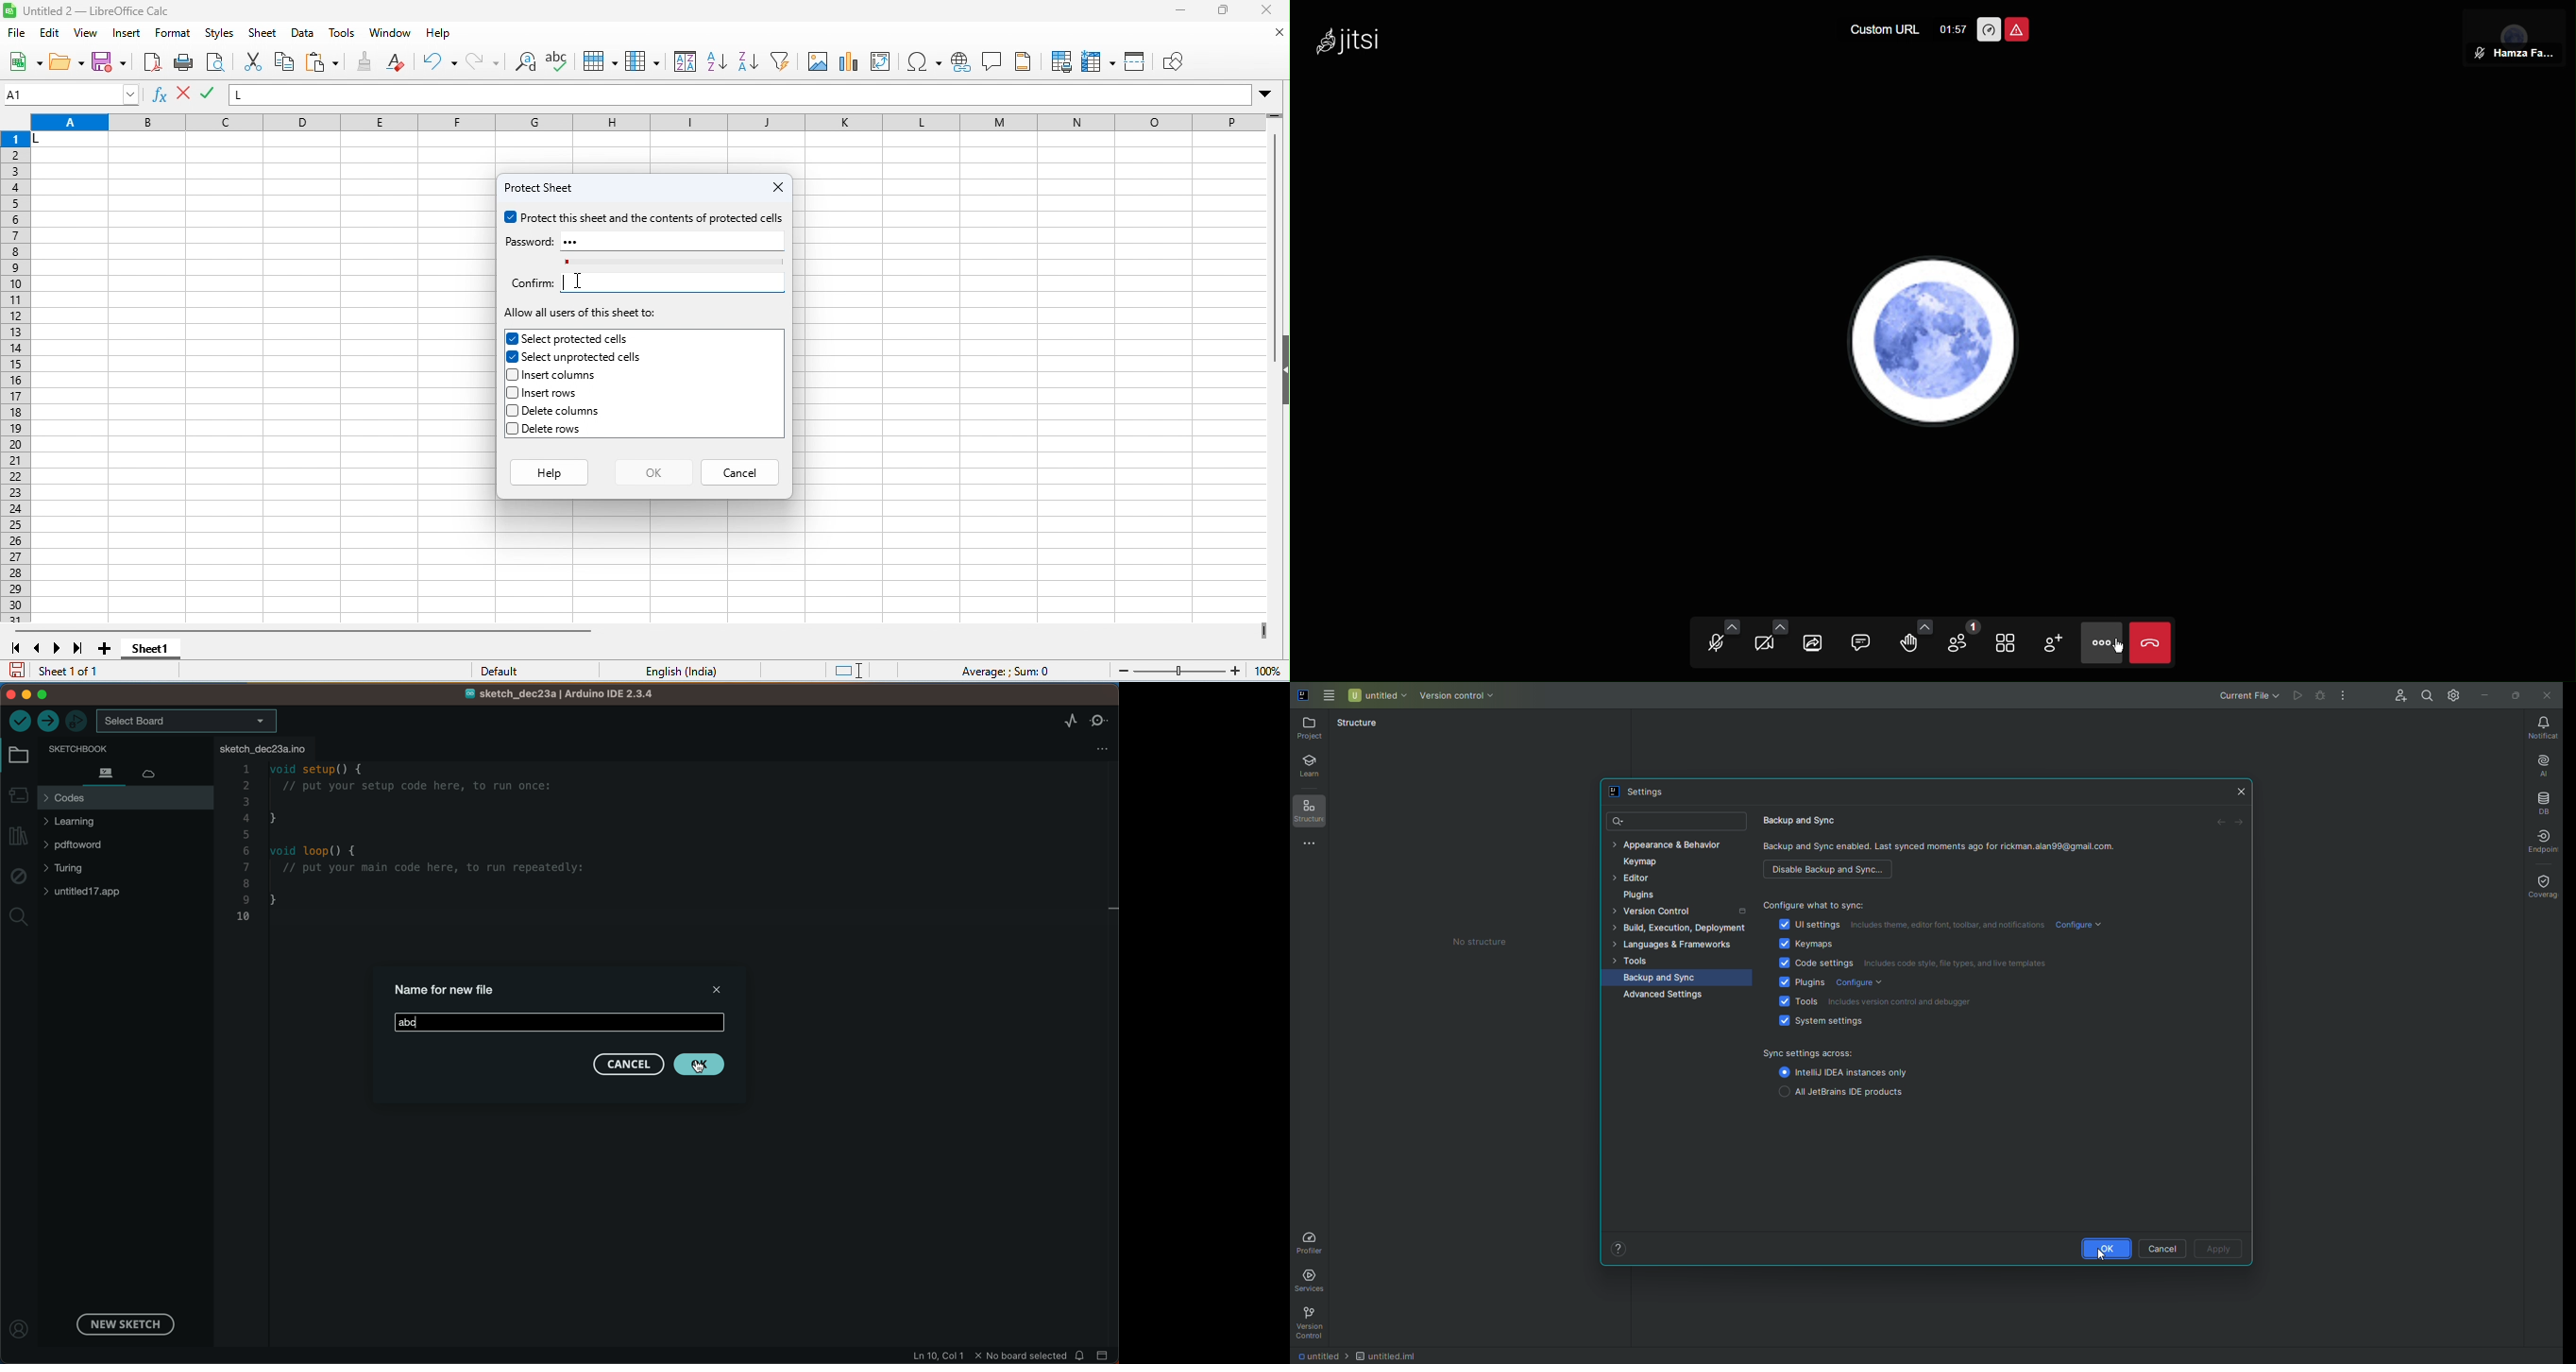 The height and width of the screenshot is (1372, 2576). What do you see at coordinates (396, 61) in the screenshot?
I see `clear direct formatting ` at bounding box center [396, 61].